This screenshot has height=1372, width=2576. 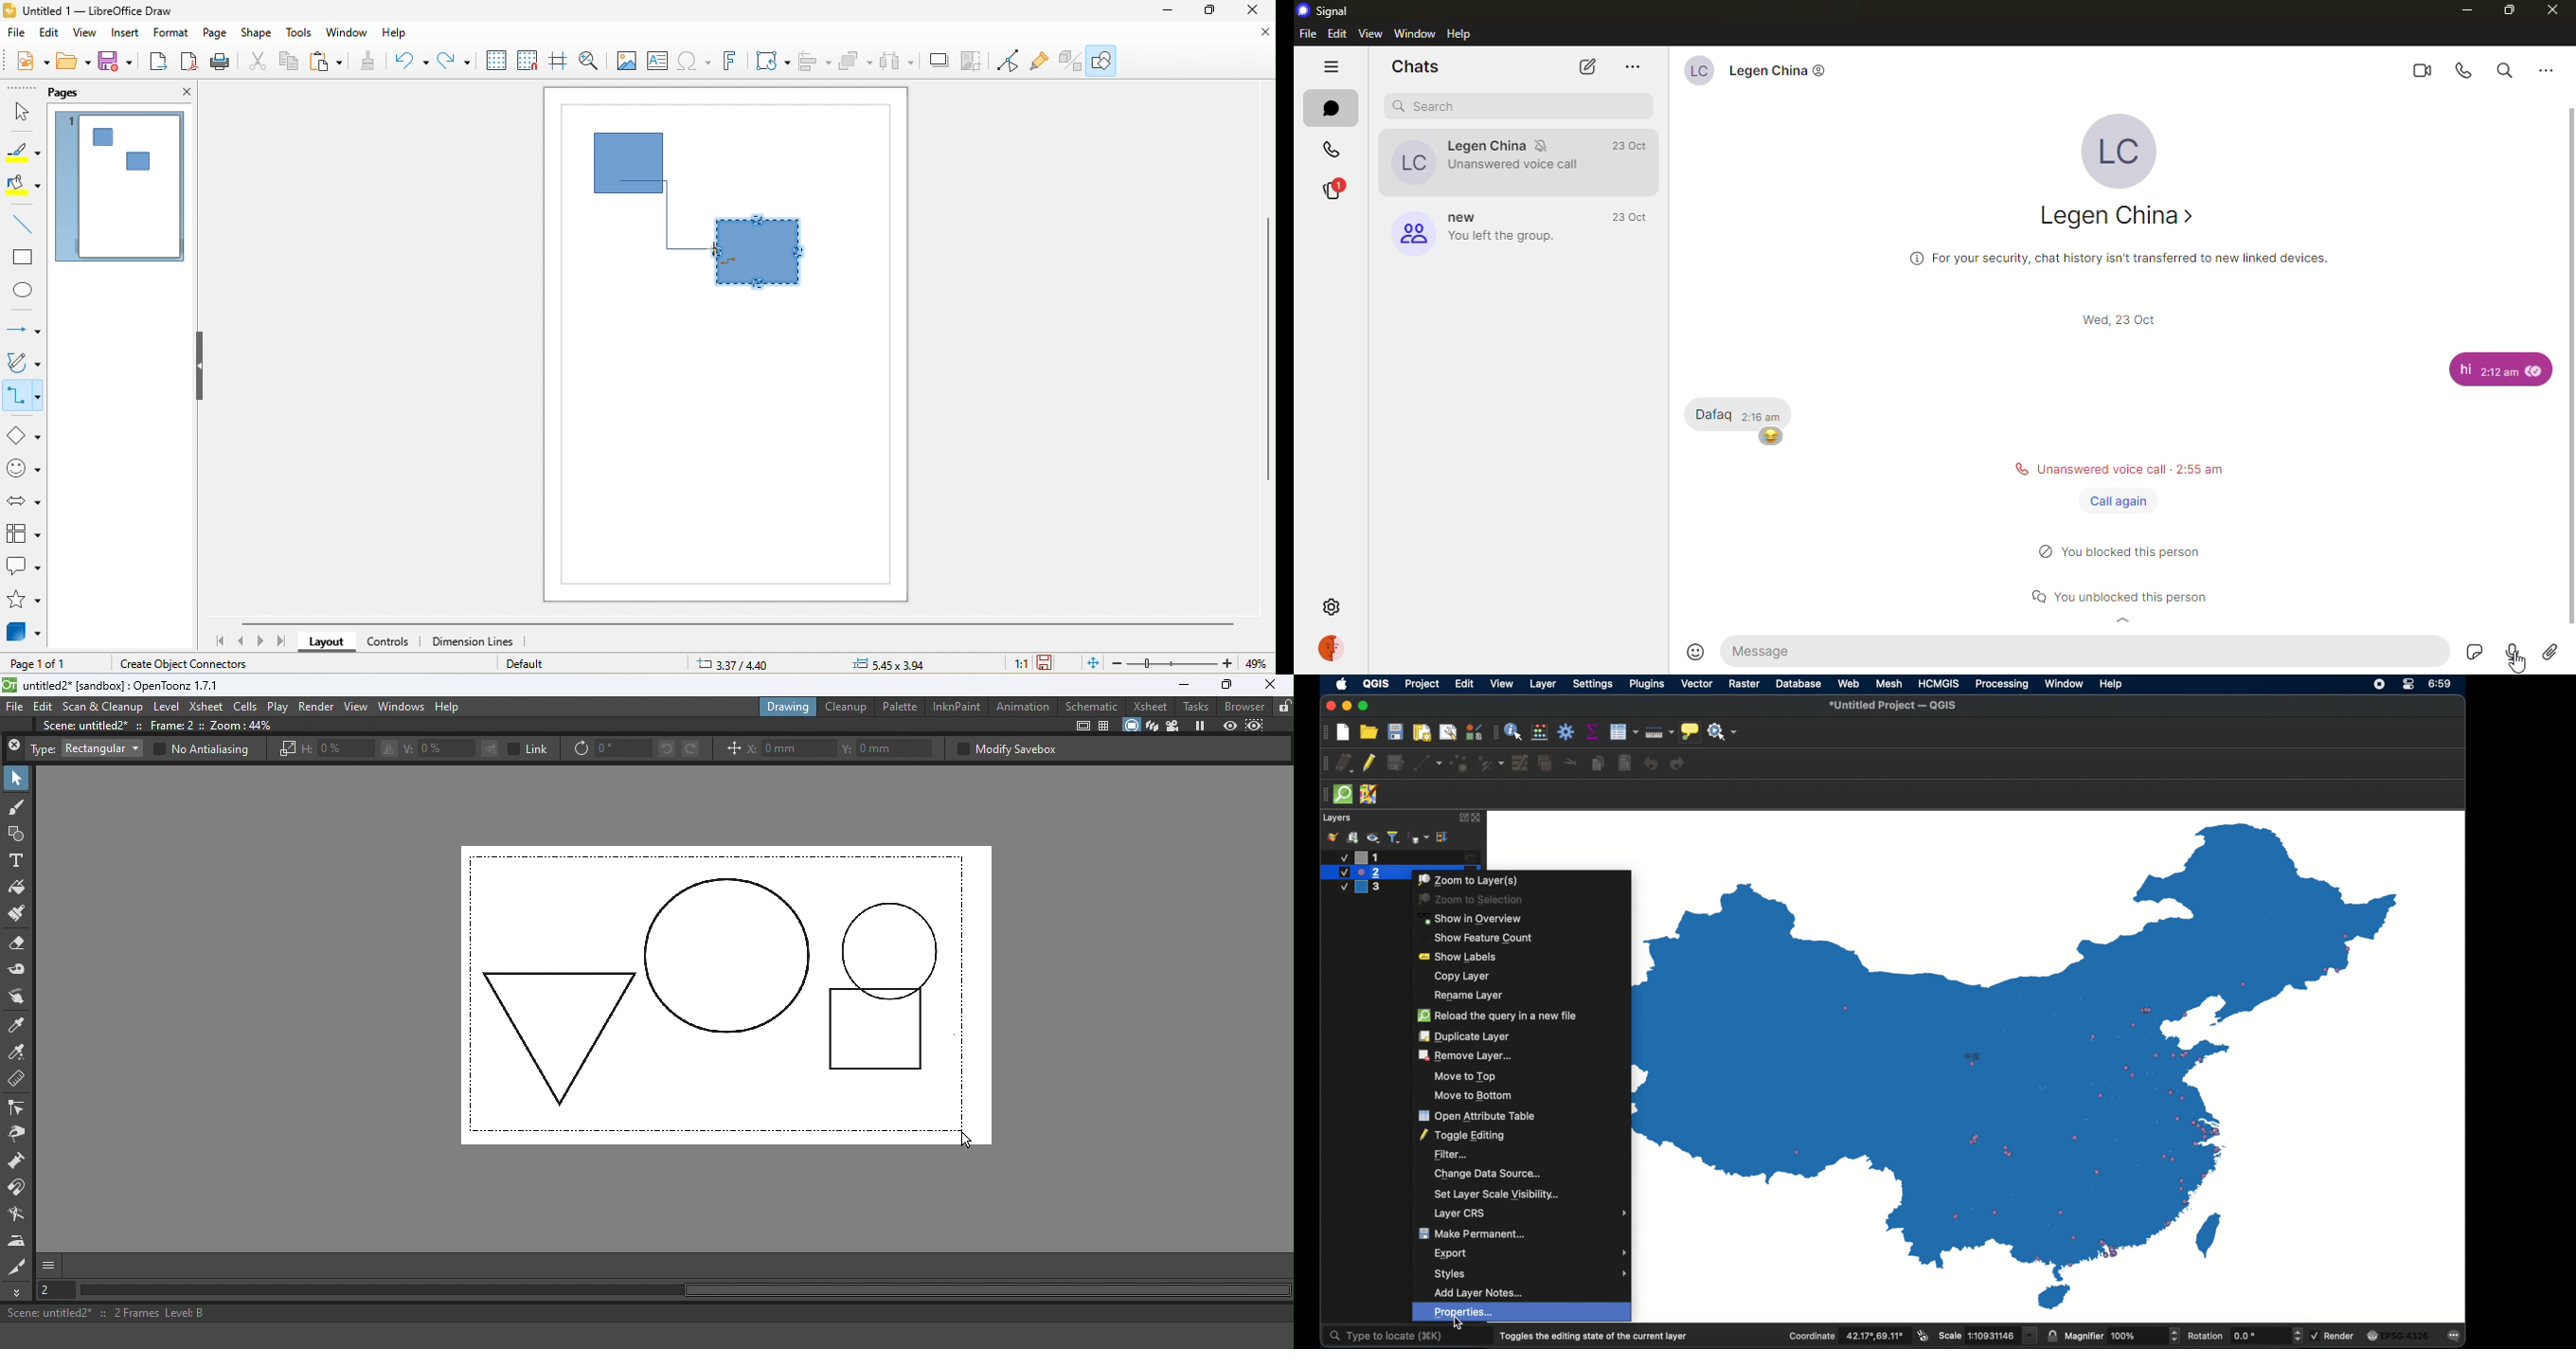 I want to click on vertex tool, so click(x=1492, y=763).